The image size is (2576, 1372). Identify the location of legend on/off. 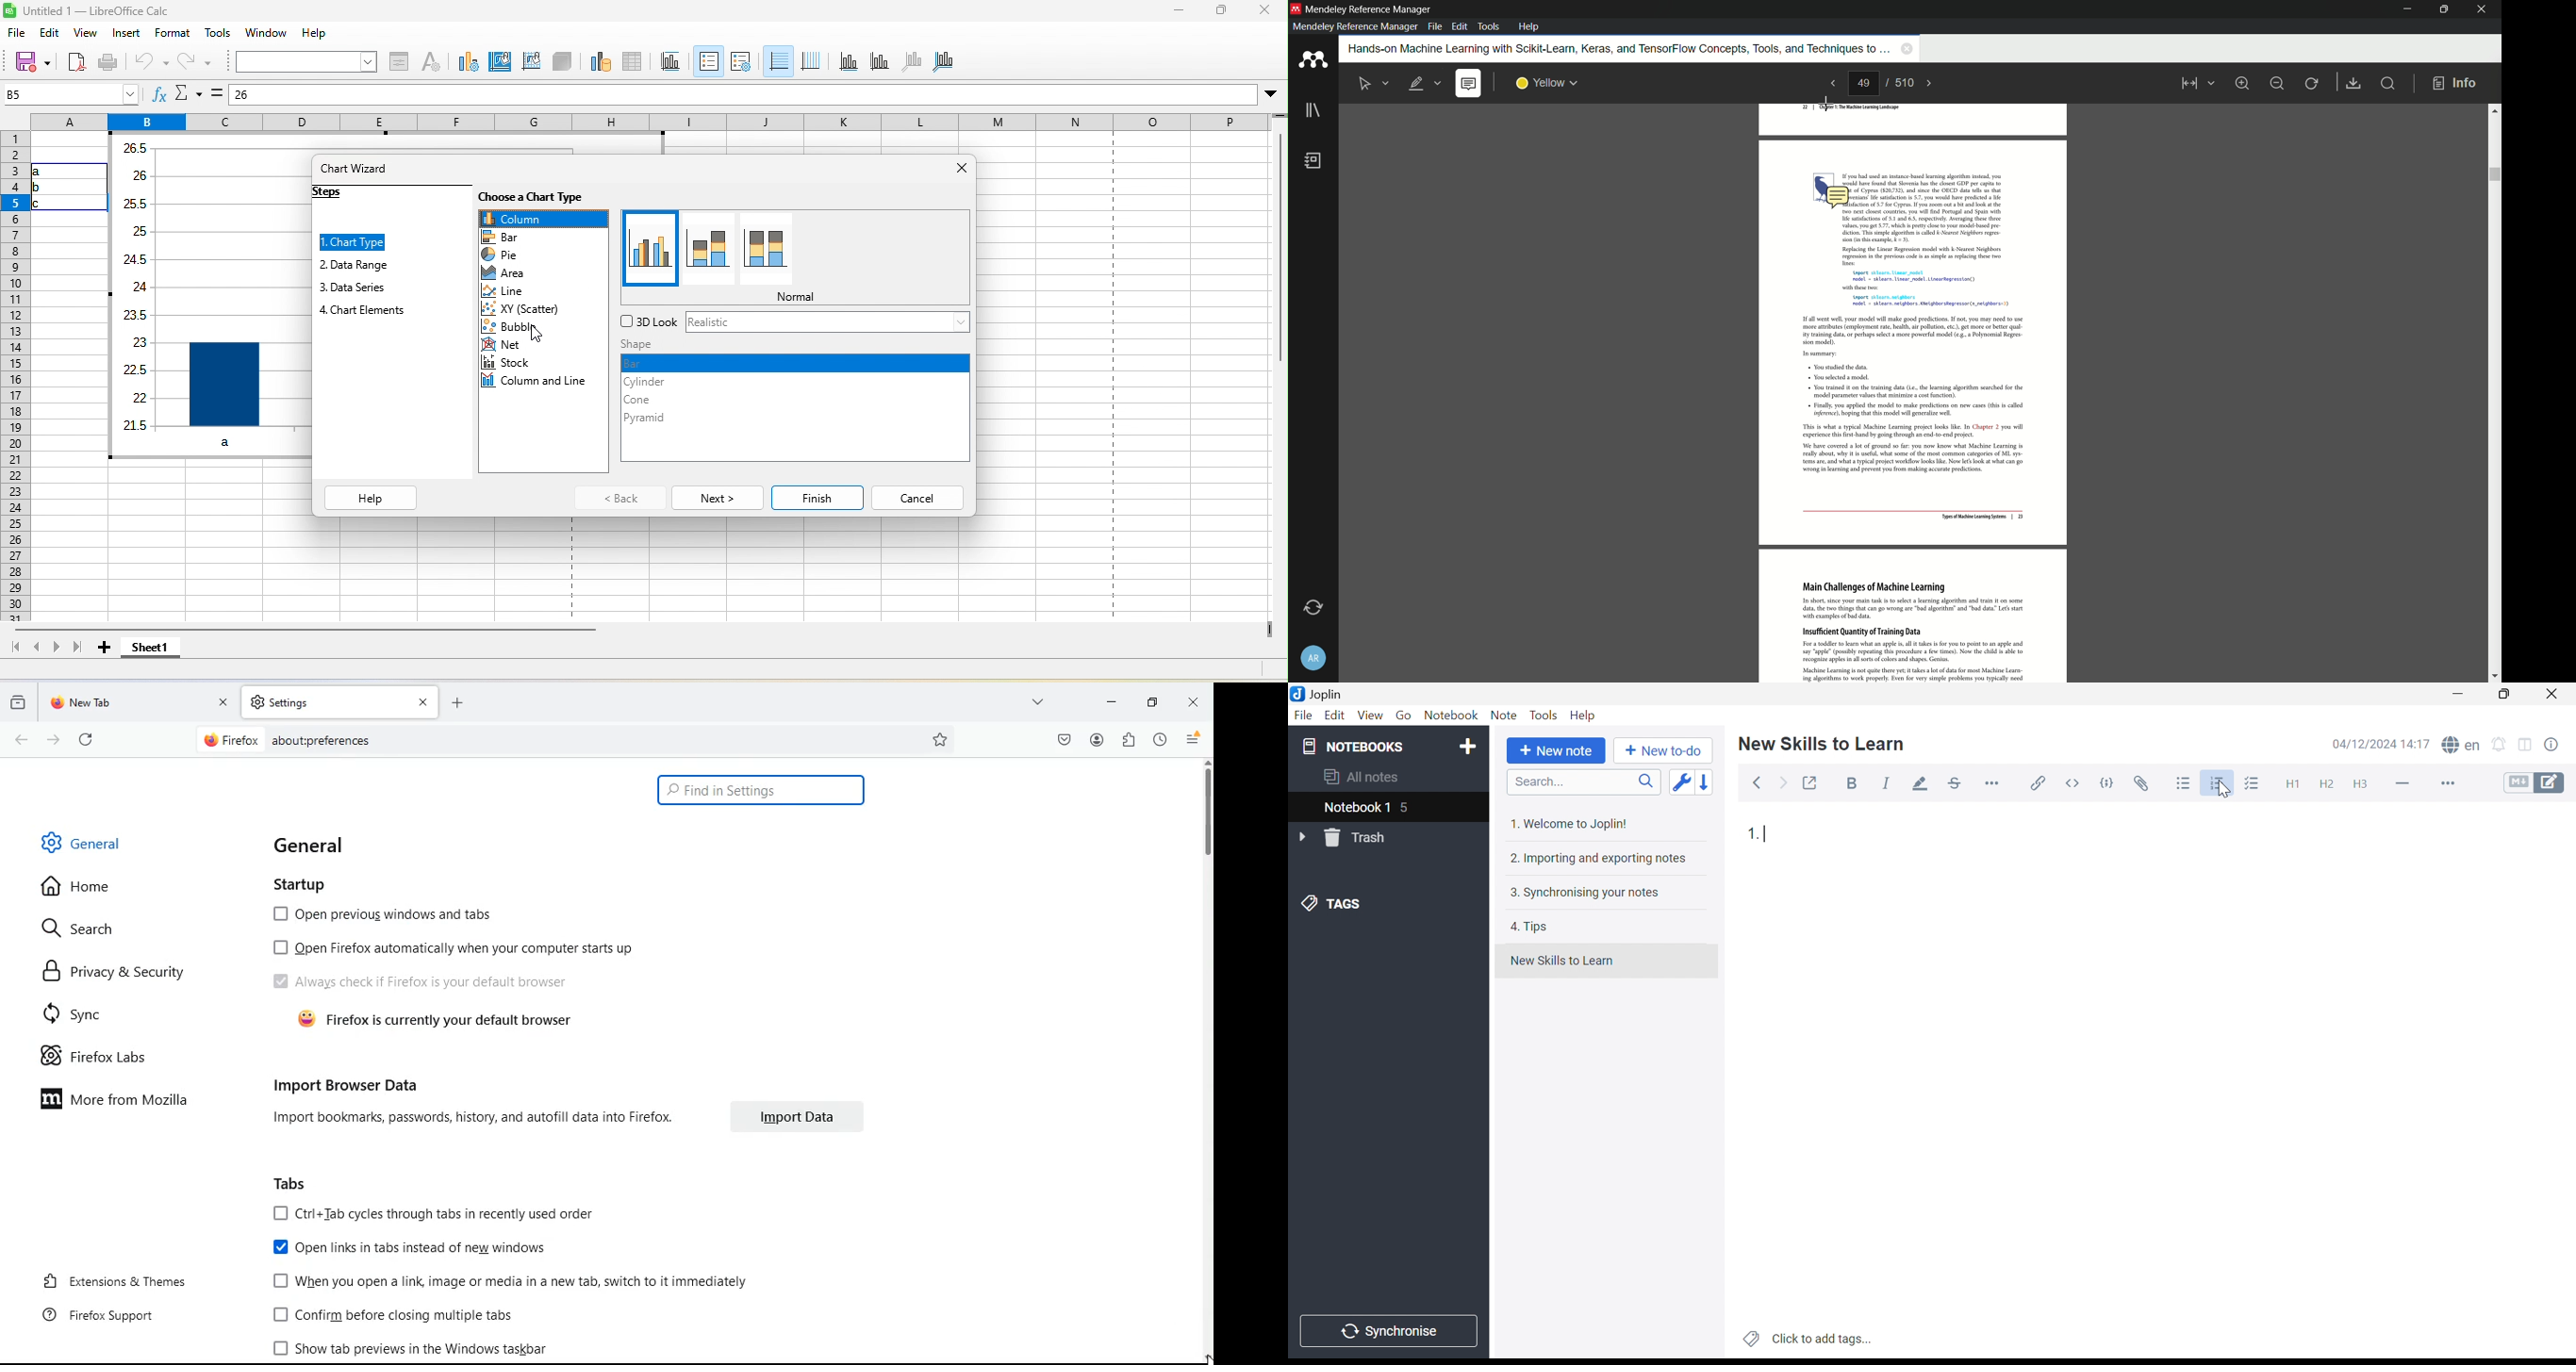
(708, 60).